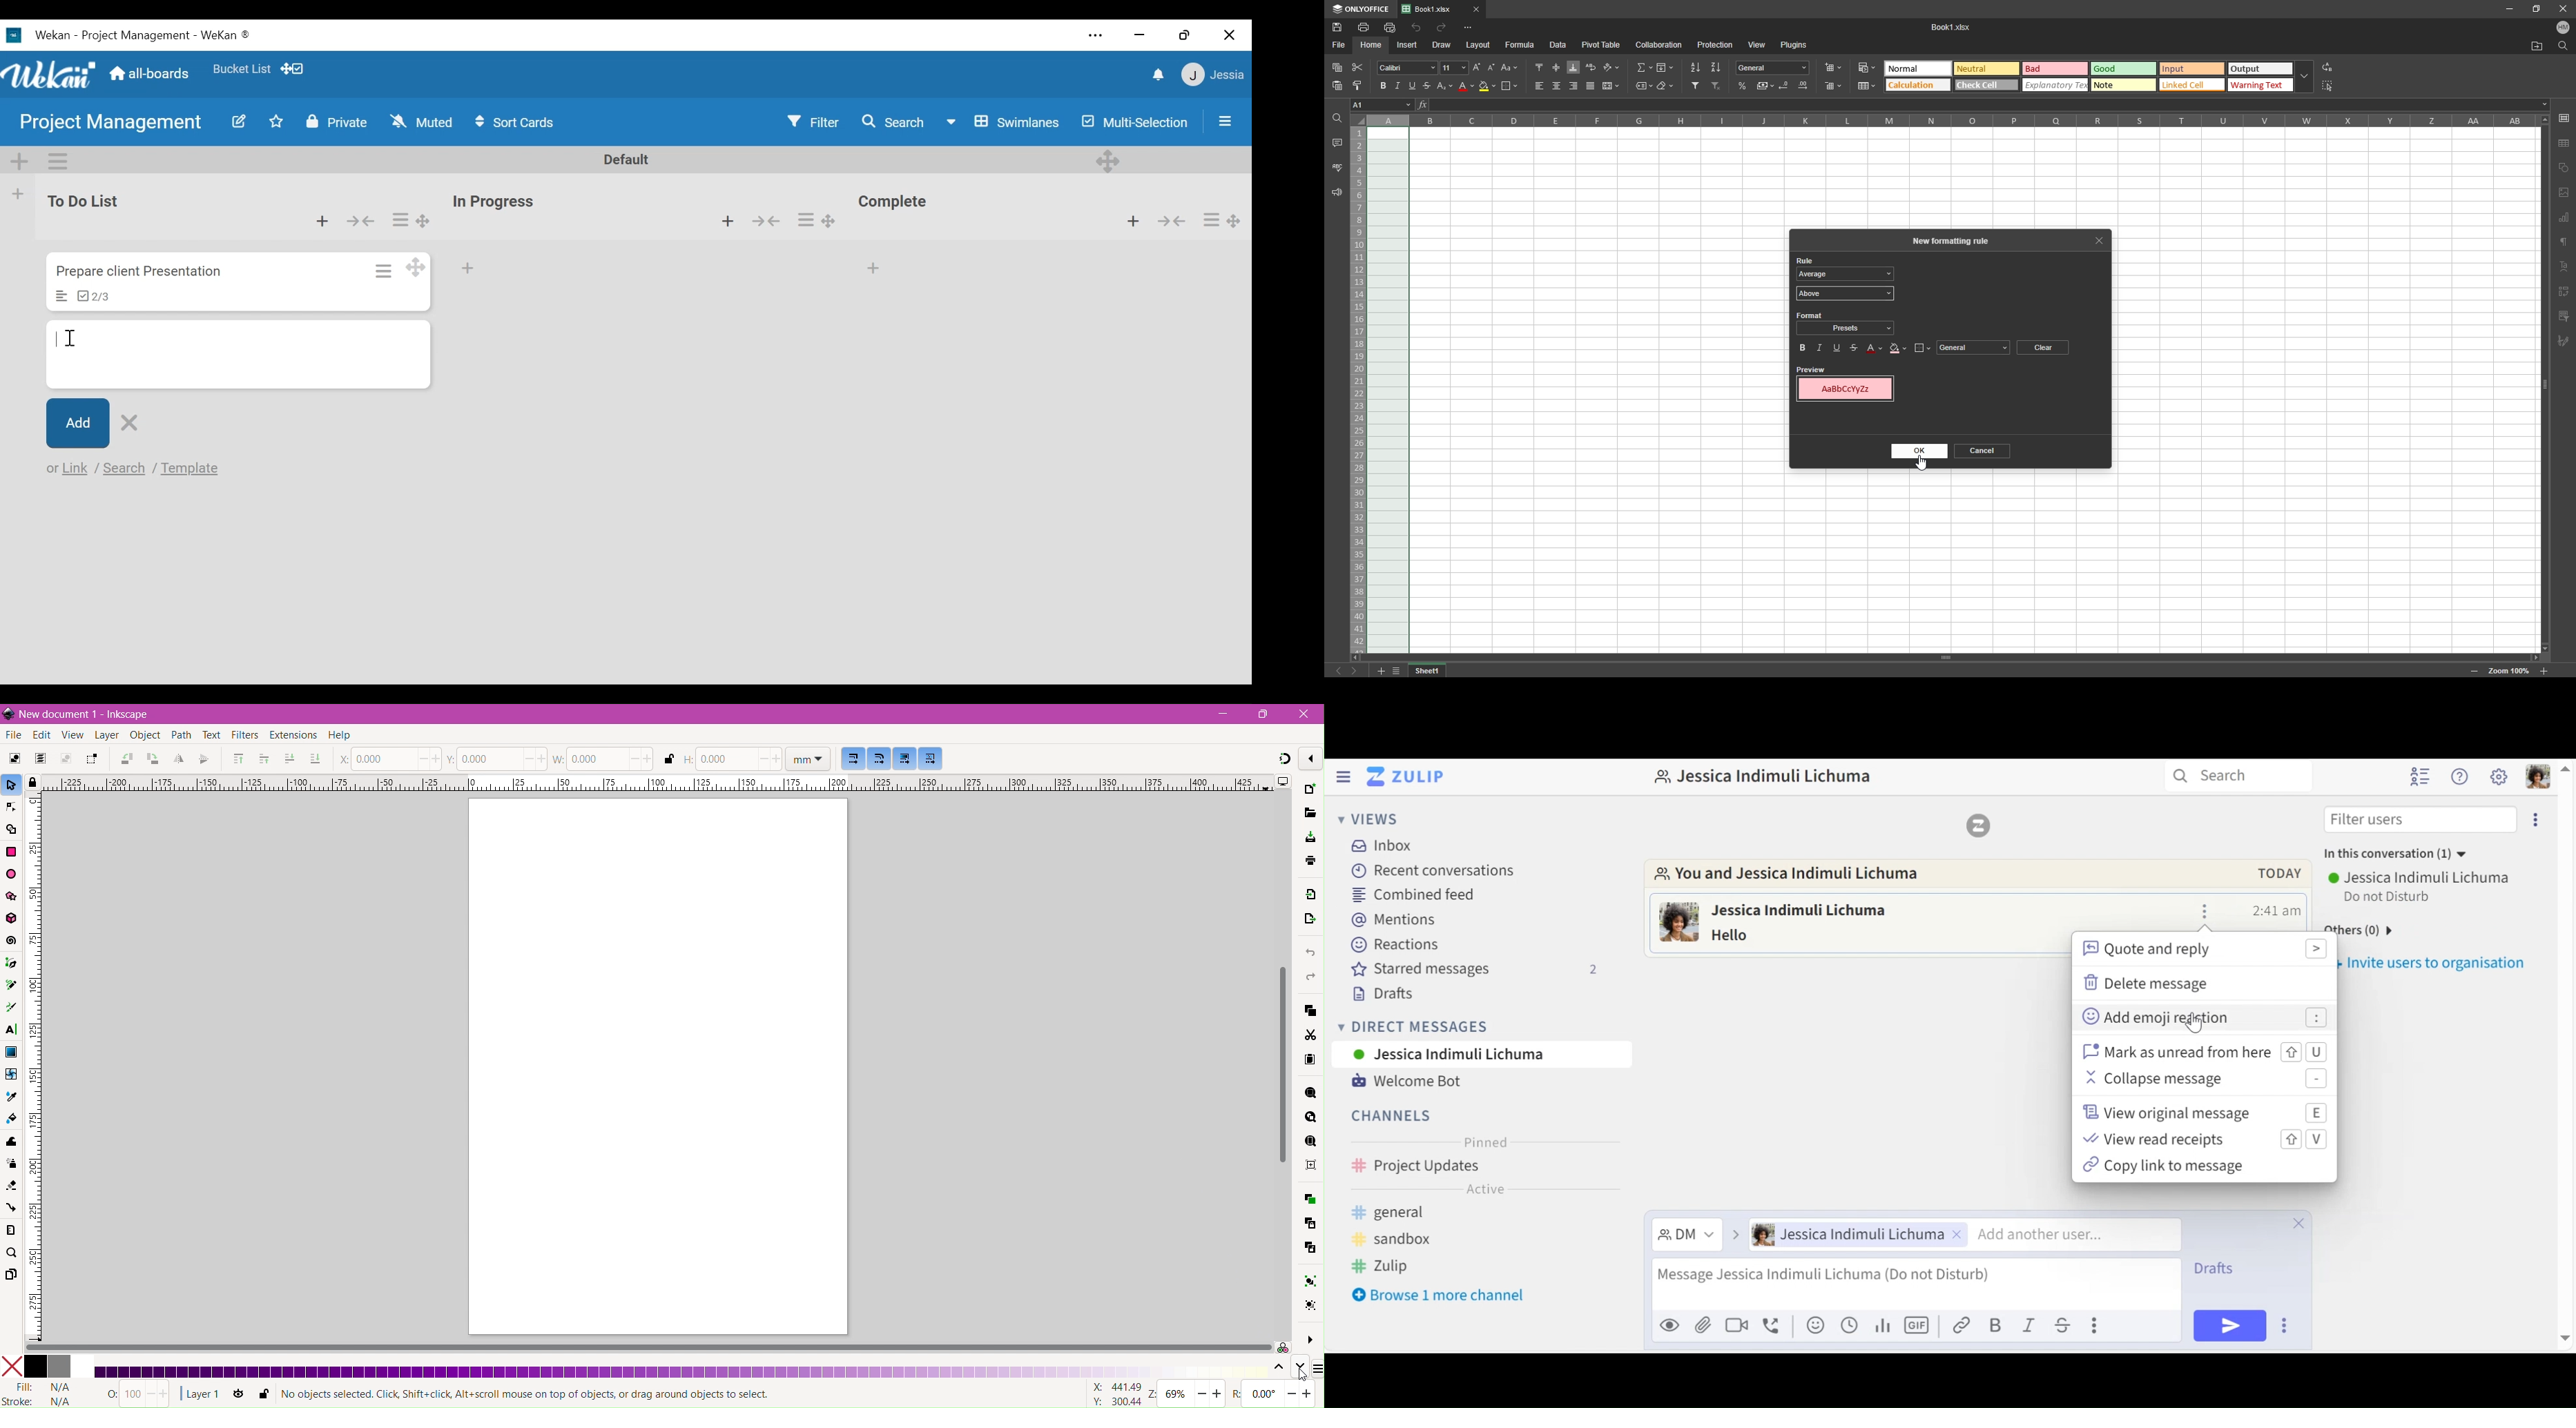 Image resolution: width=2576 pixels, height=1428 pixels. What do you see at coordinates (136, 469) in the screenshot?
I see `or Link/search/Template` at bounding box center [136, 469].